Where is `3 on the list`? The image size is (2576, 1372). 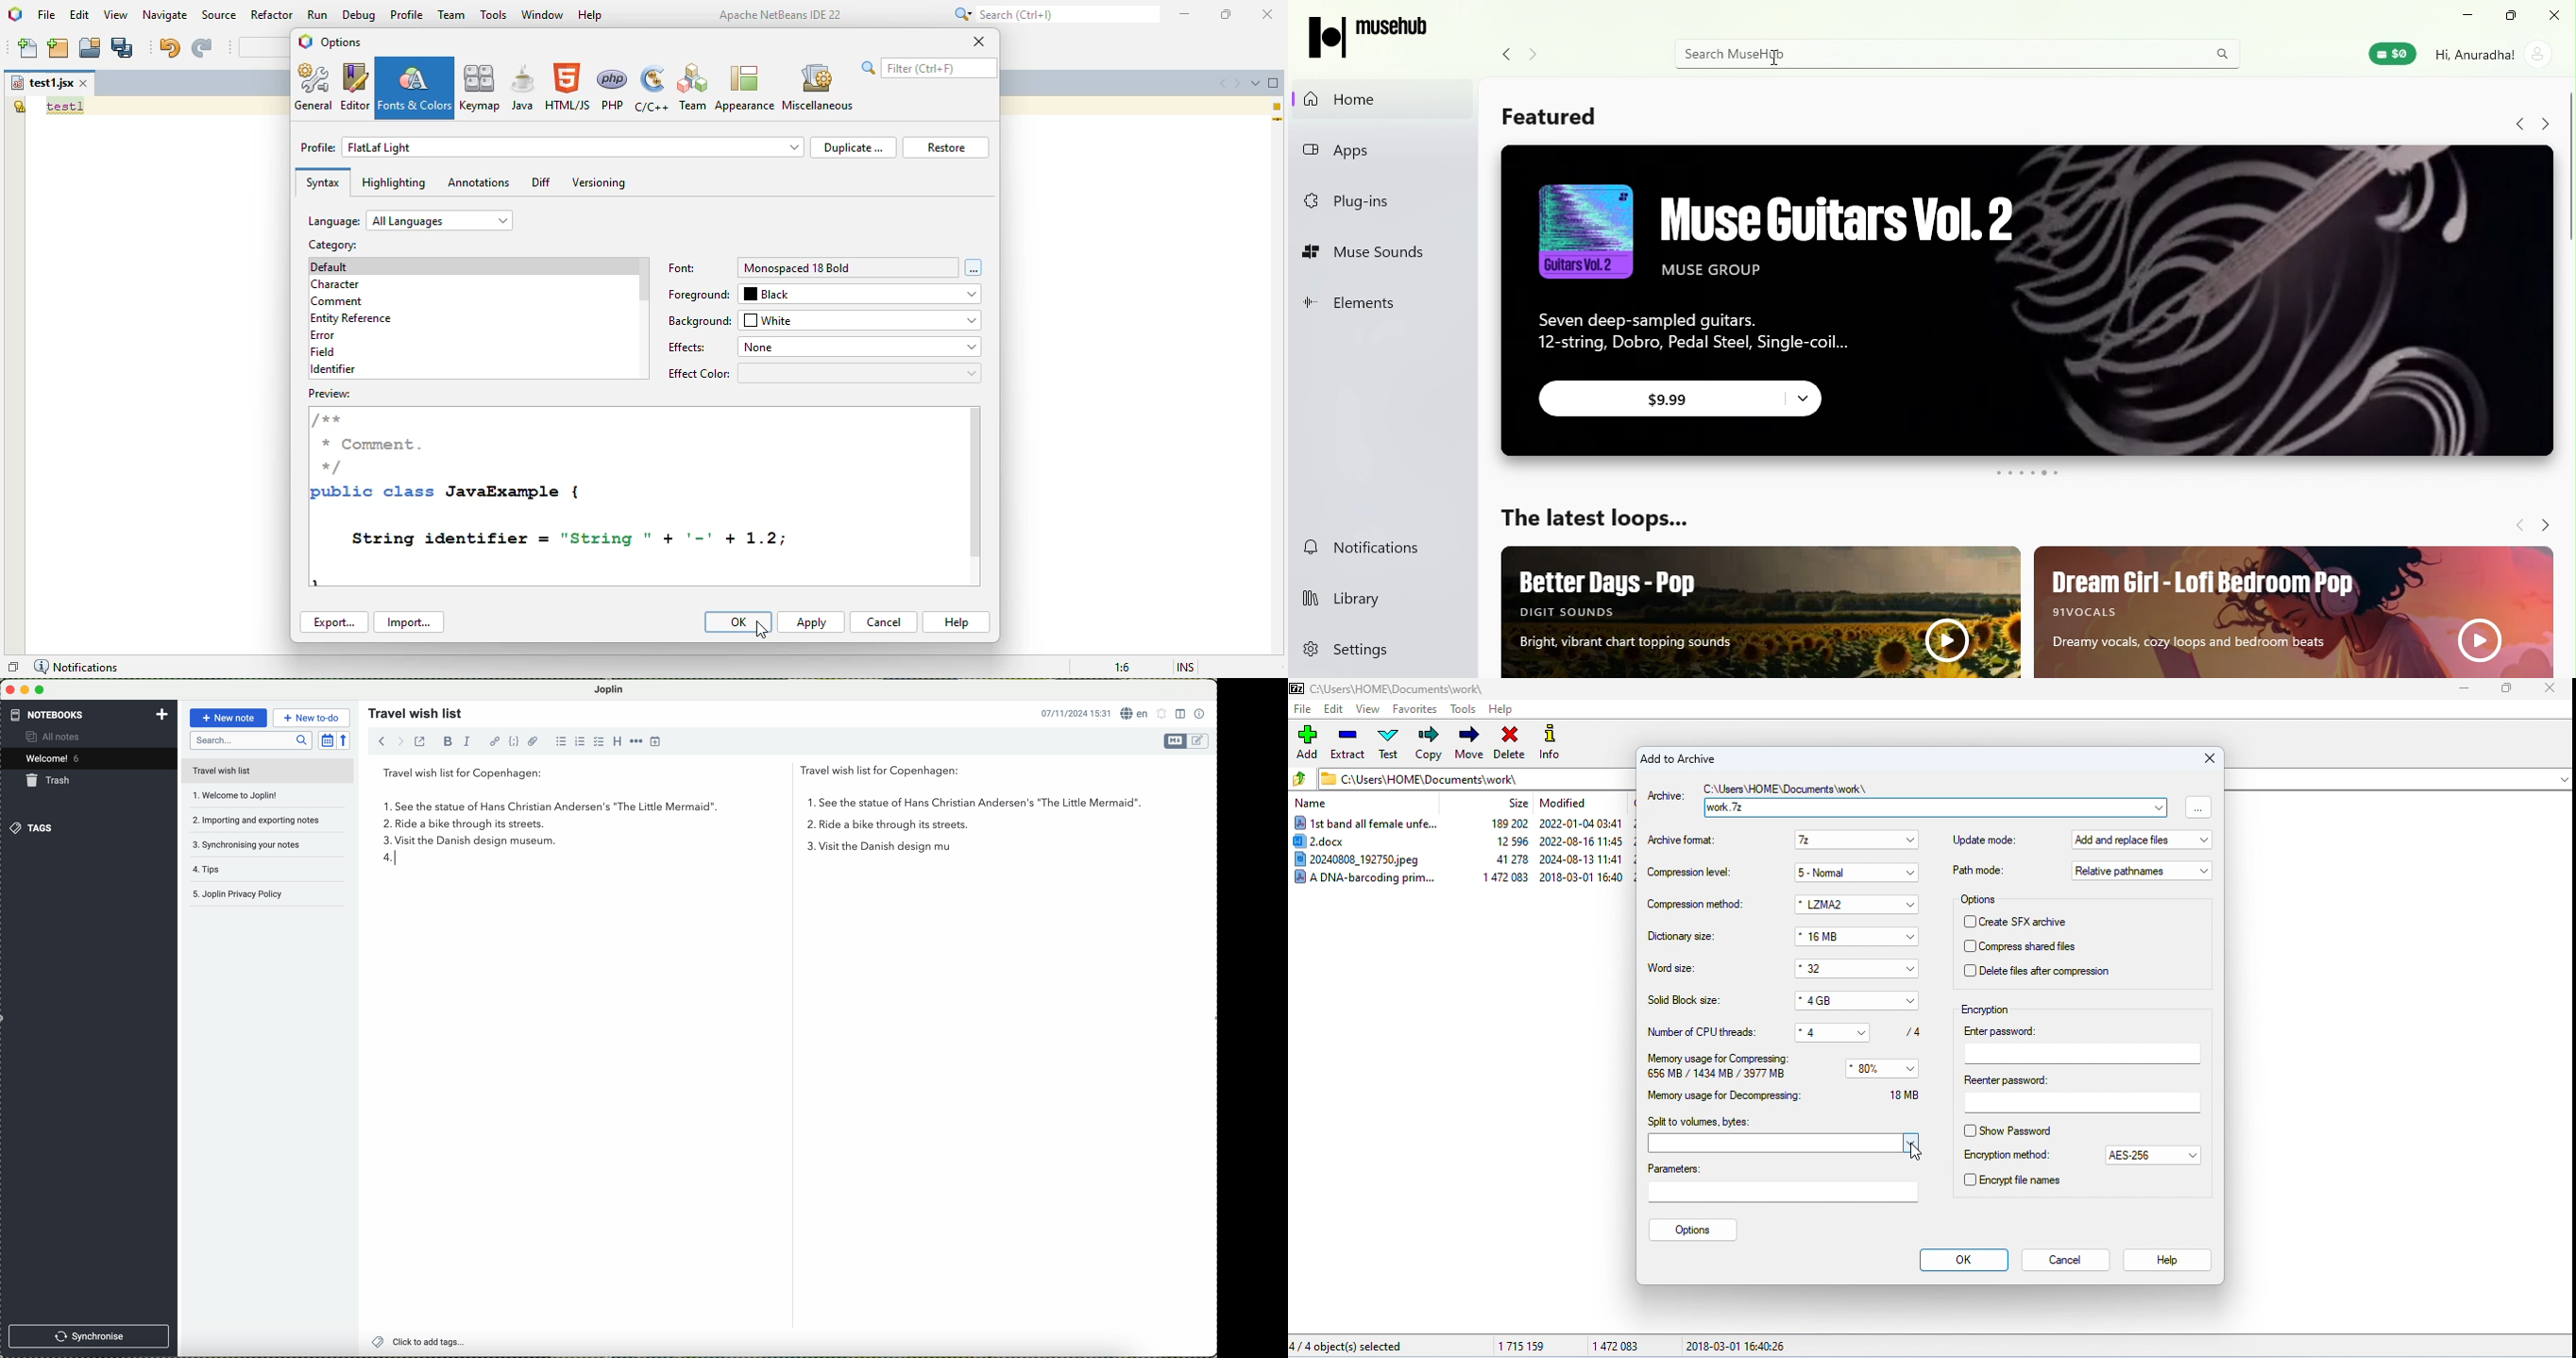 3 on the list is located at coordinates (381, 843).